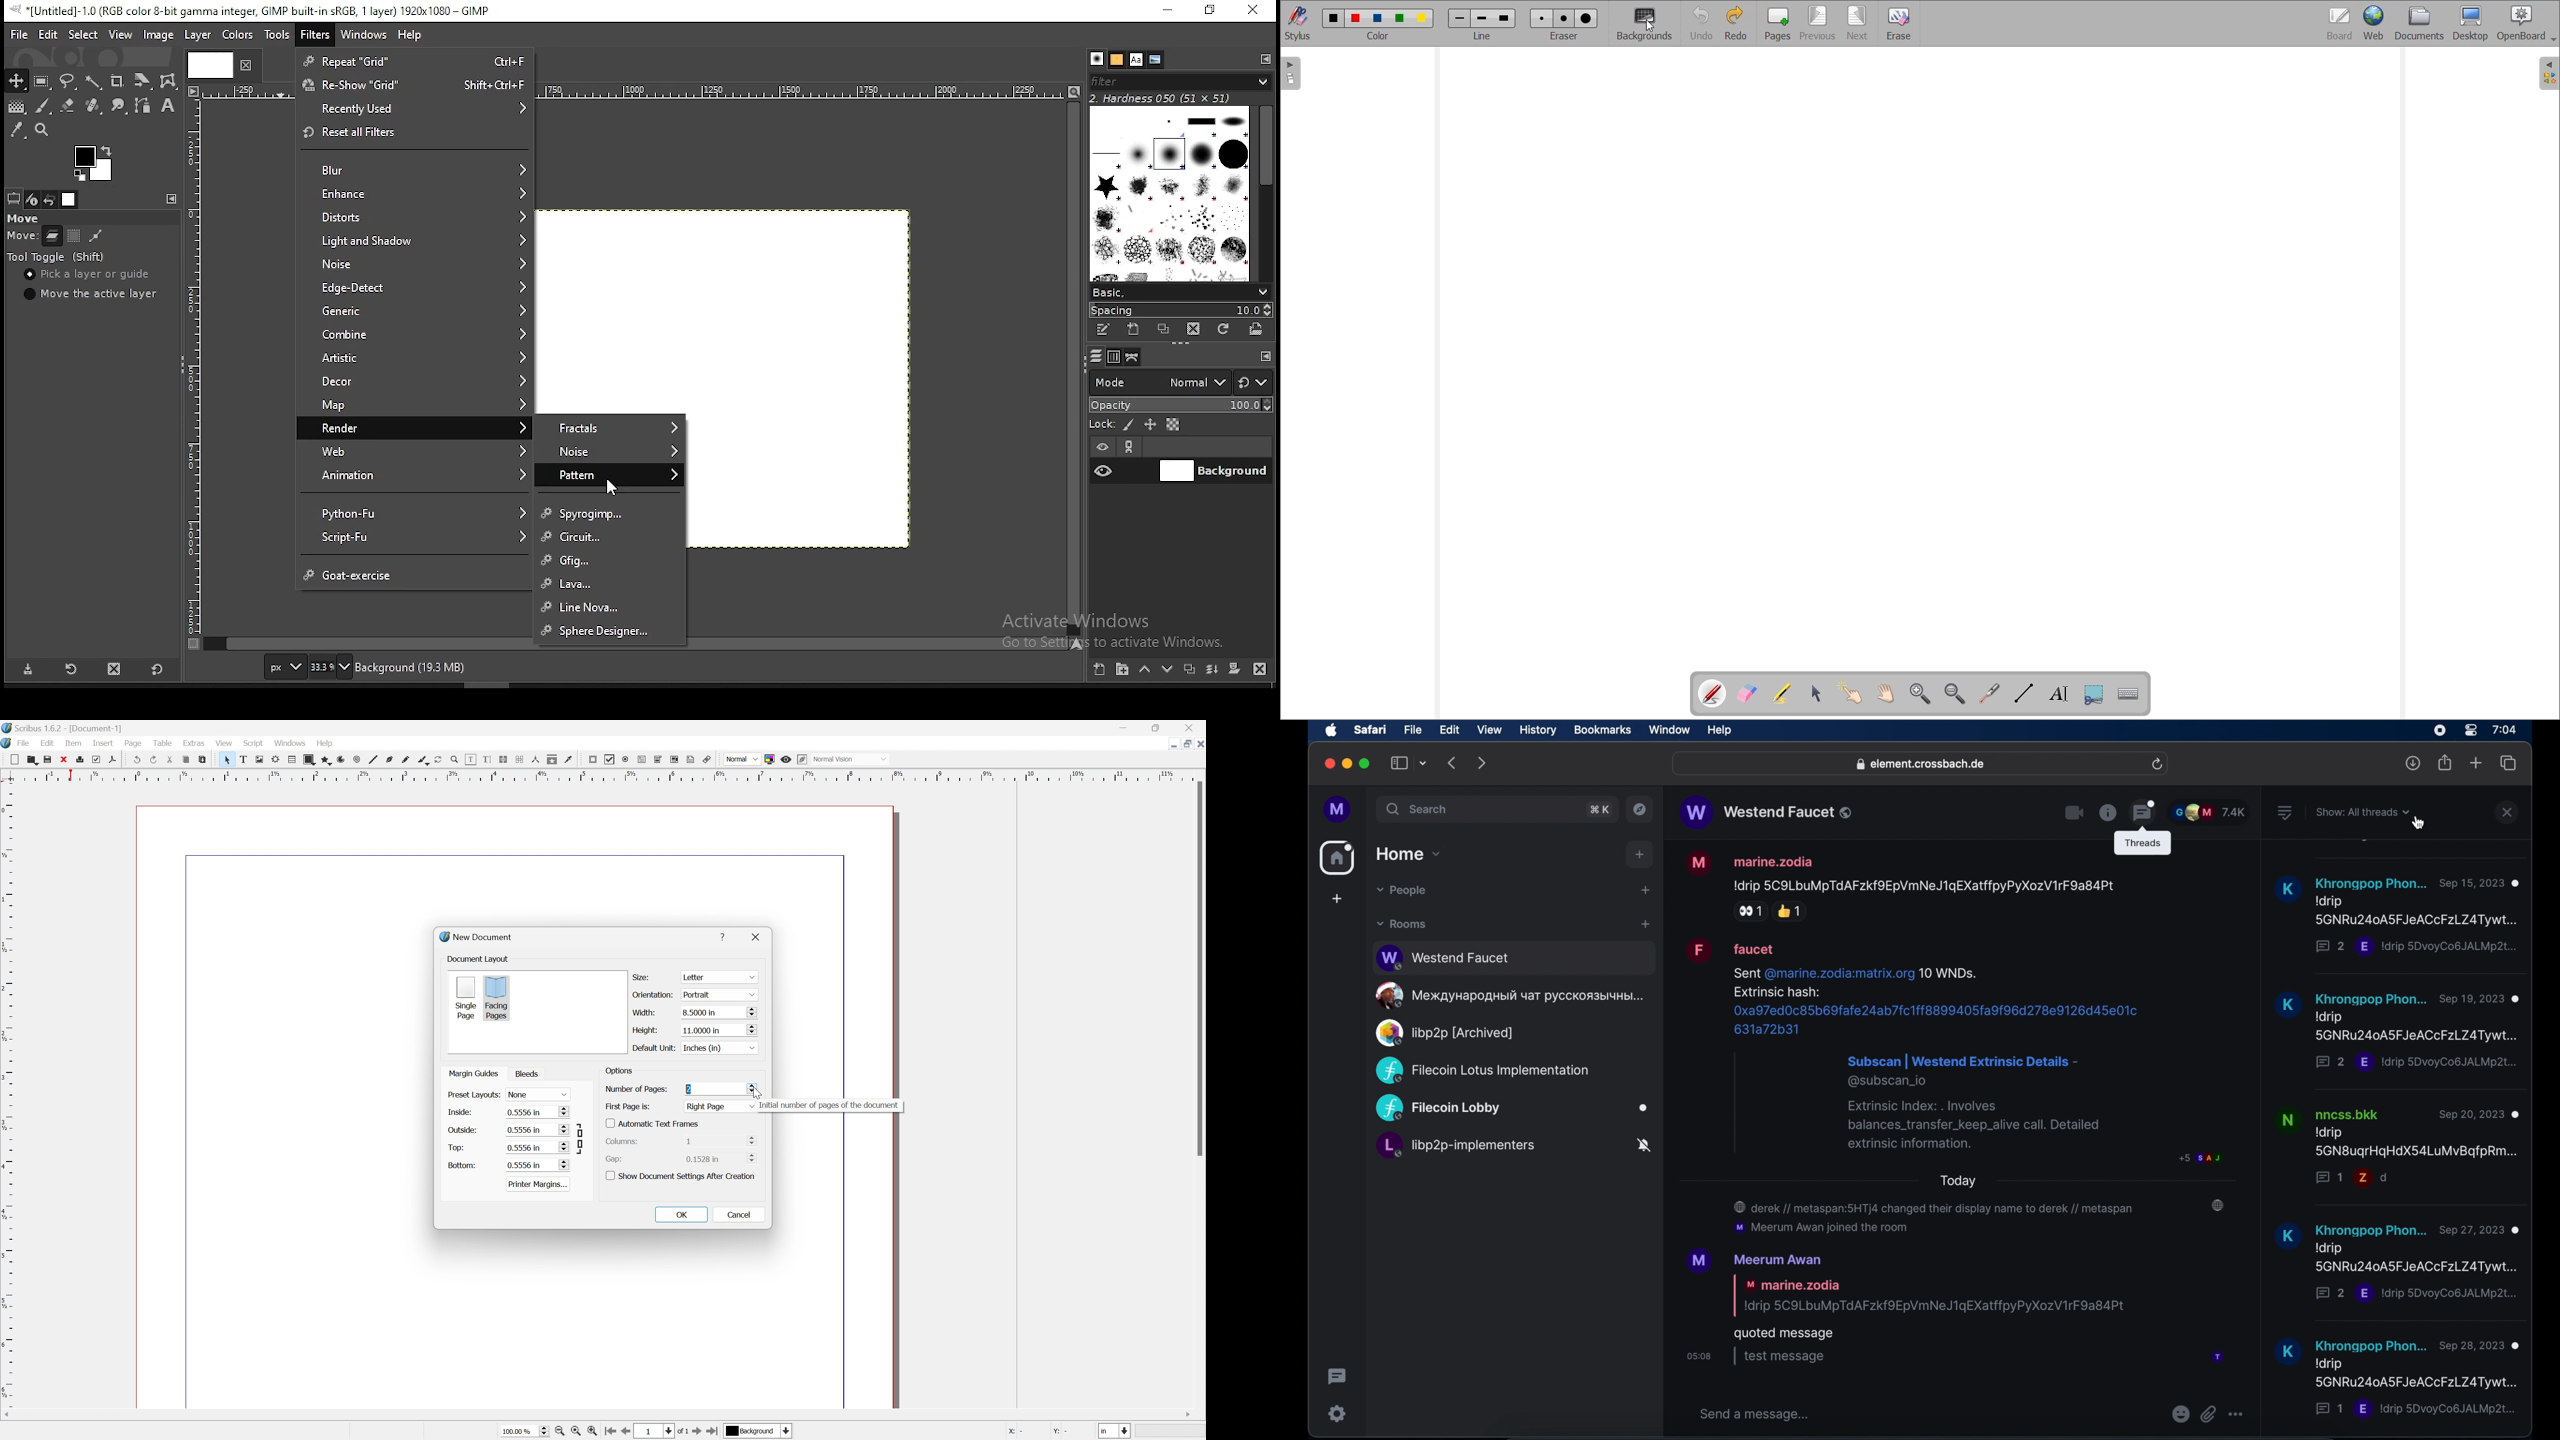 Image resolution: width=2576 pixels, height=1456 pixels. What do you see at coordinates (691, 1090) in the screenshot?
I see `2` at bounding box center [691, 1090].